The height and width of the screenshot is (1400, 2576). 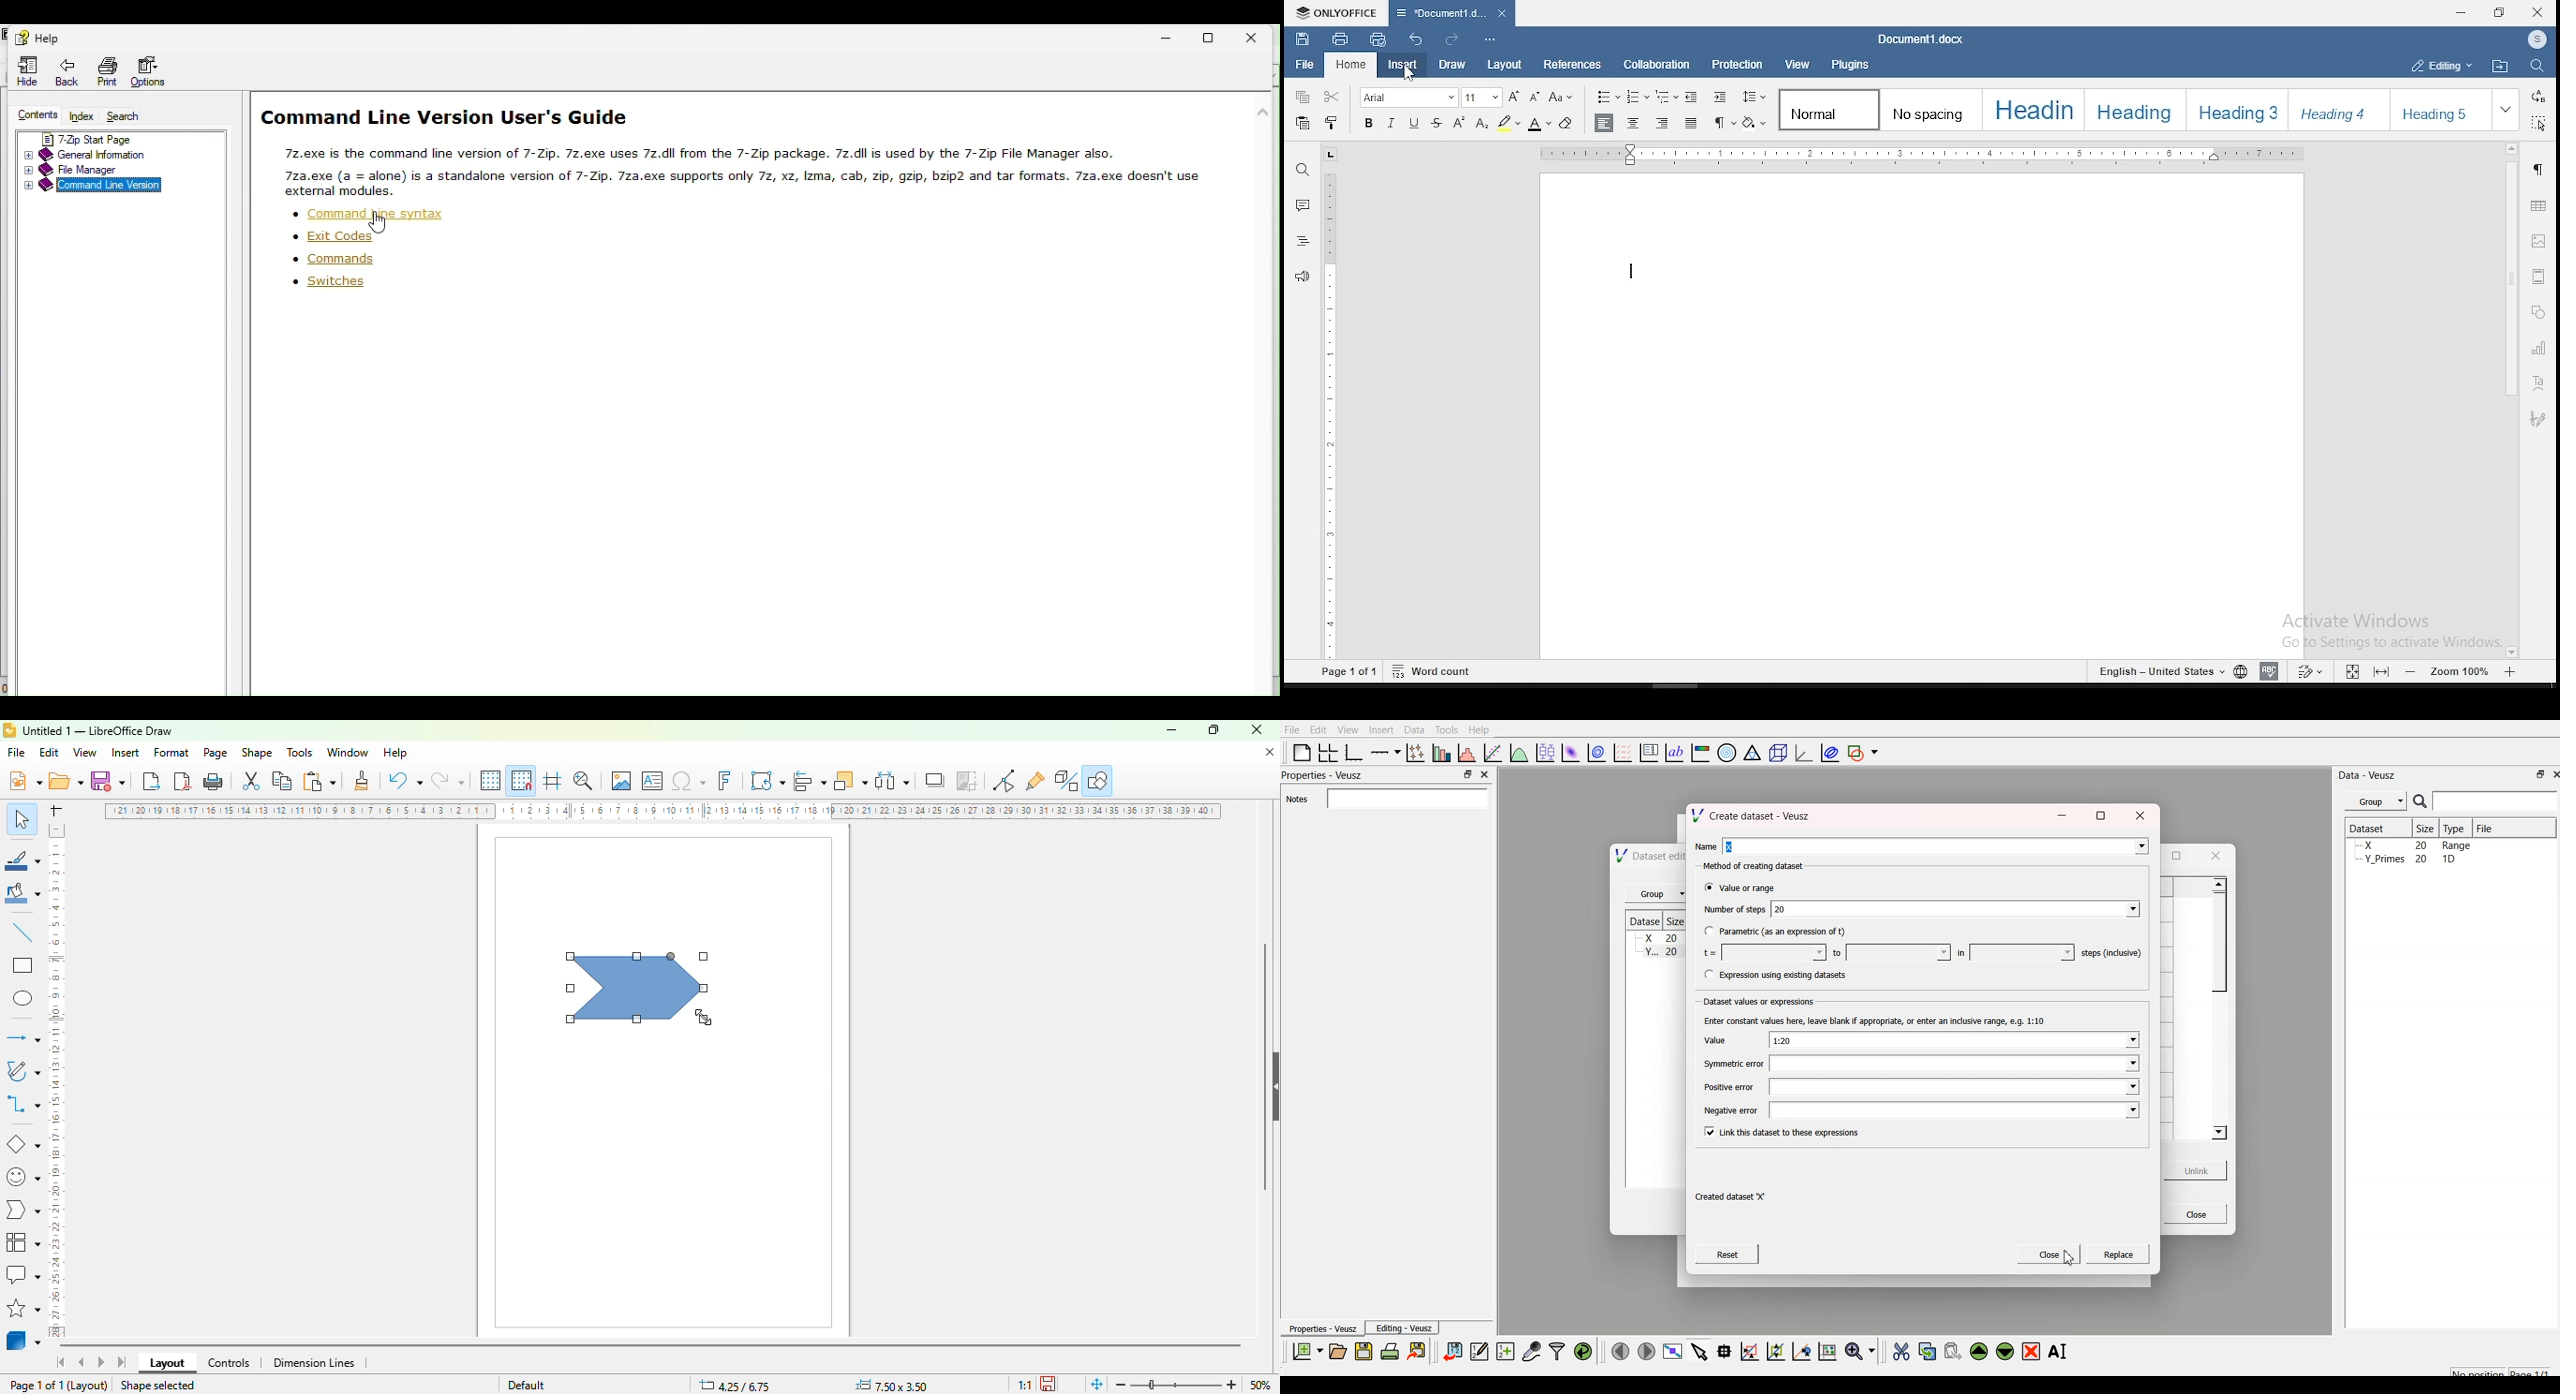 What do you see at coordinates (1402, 65) in the screenshot?
I see `input` at bounding box center [1402, 65].